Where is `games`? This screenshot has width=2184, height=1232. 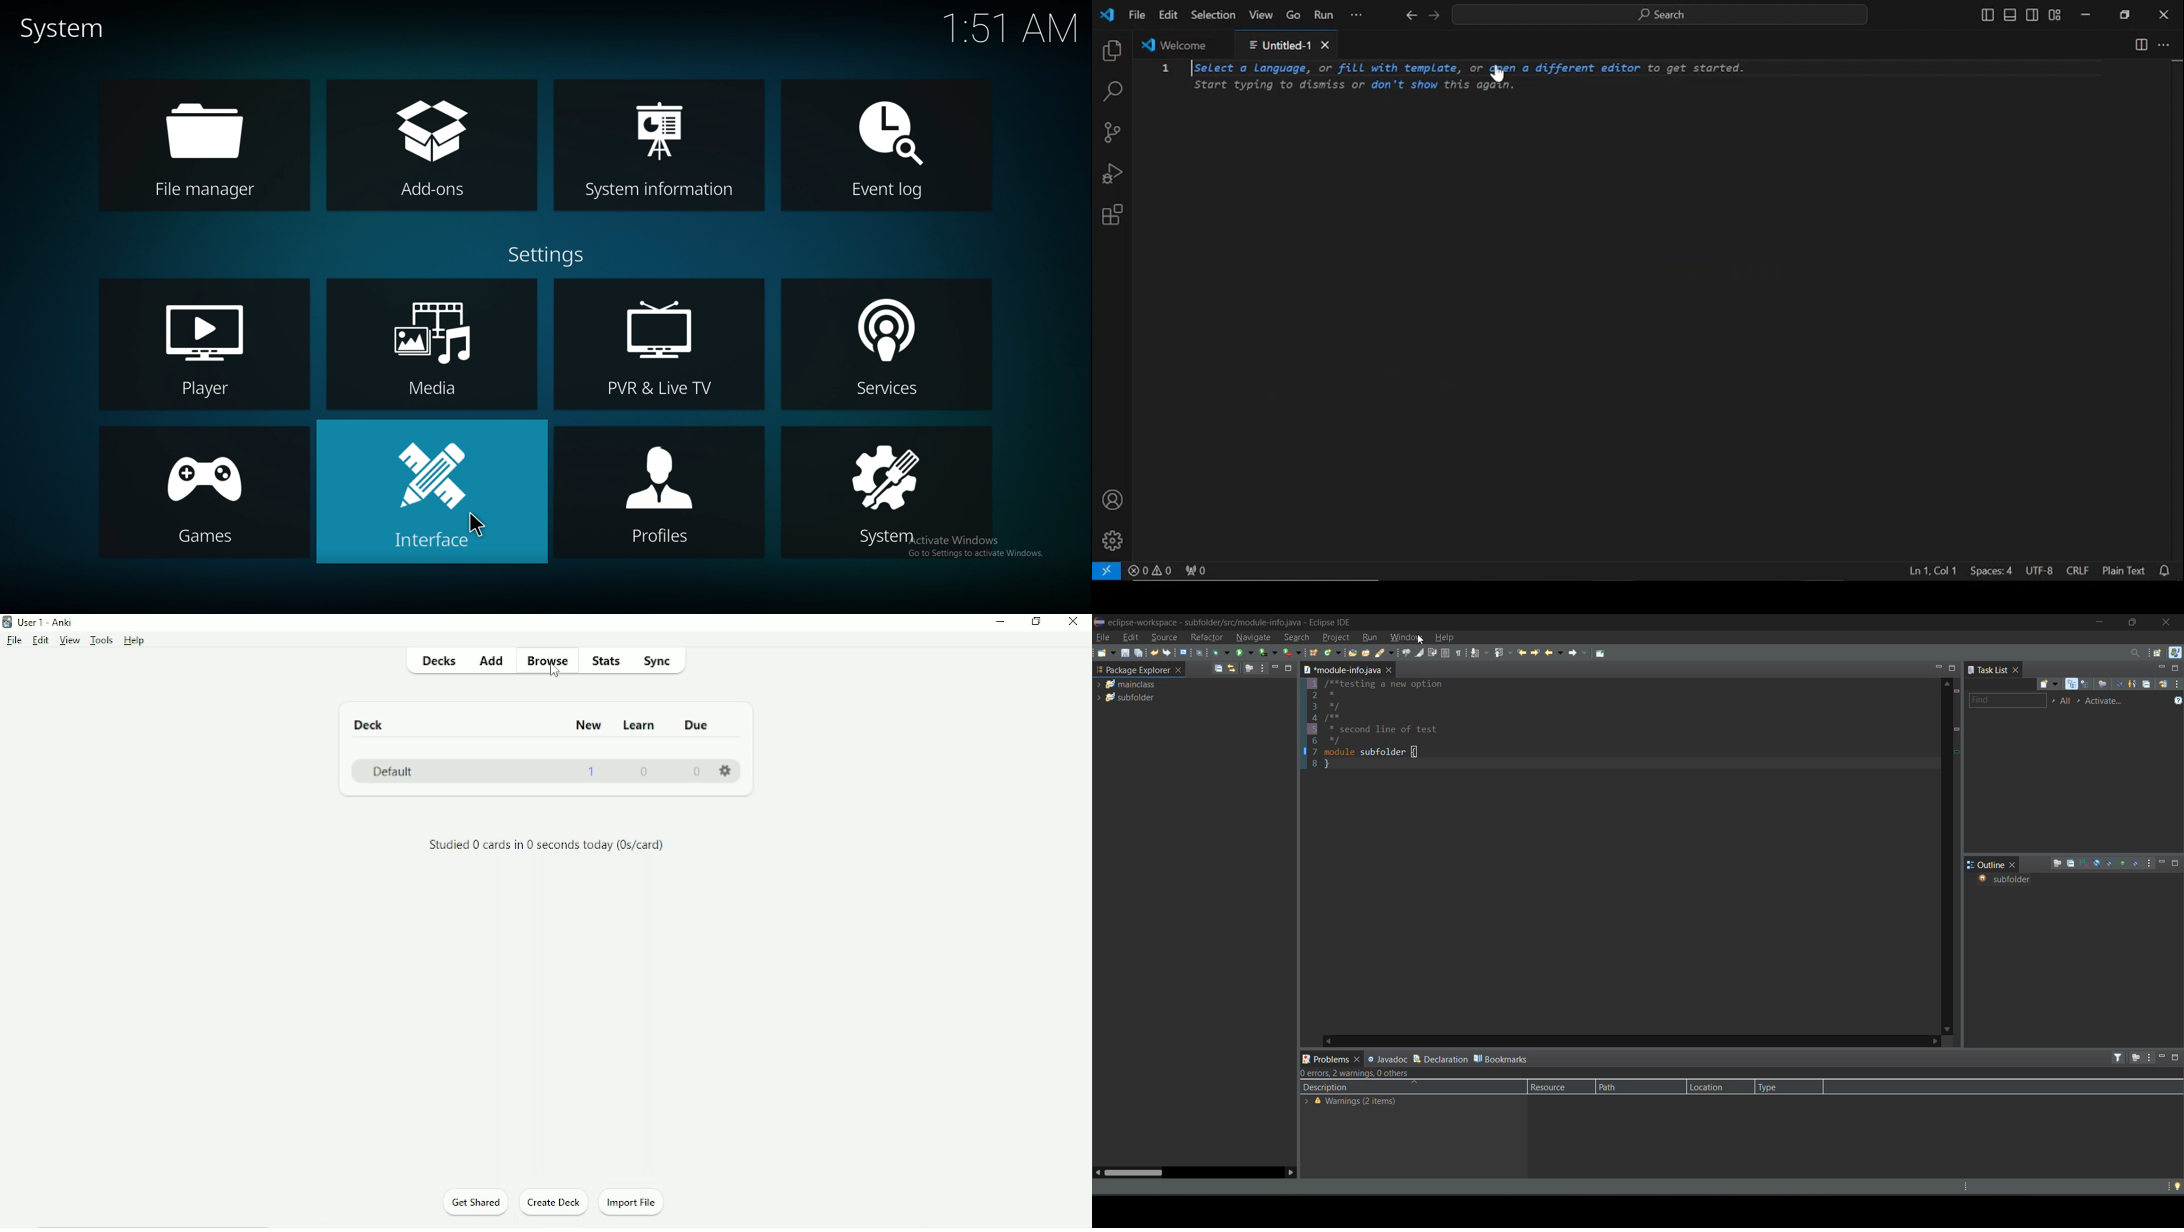 games is located at coordinates (203, 491).